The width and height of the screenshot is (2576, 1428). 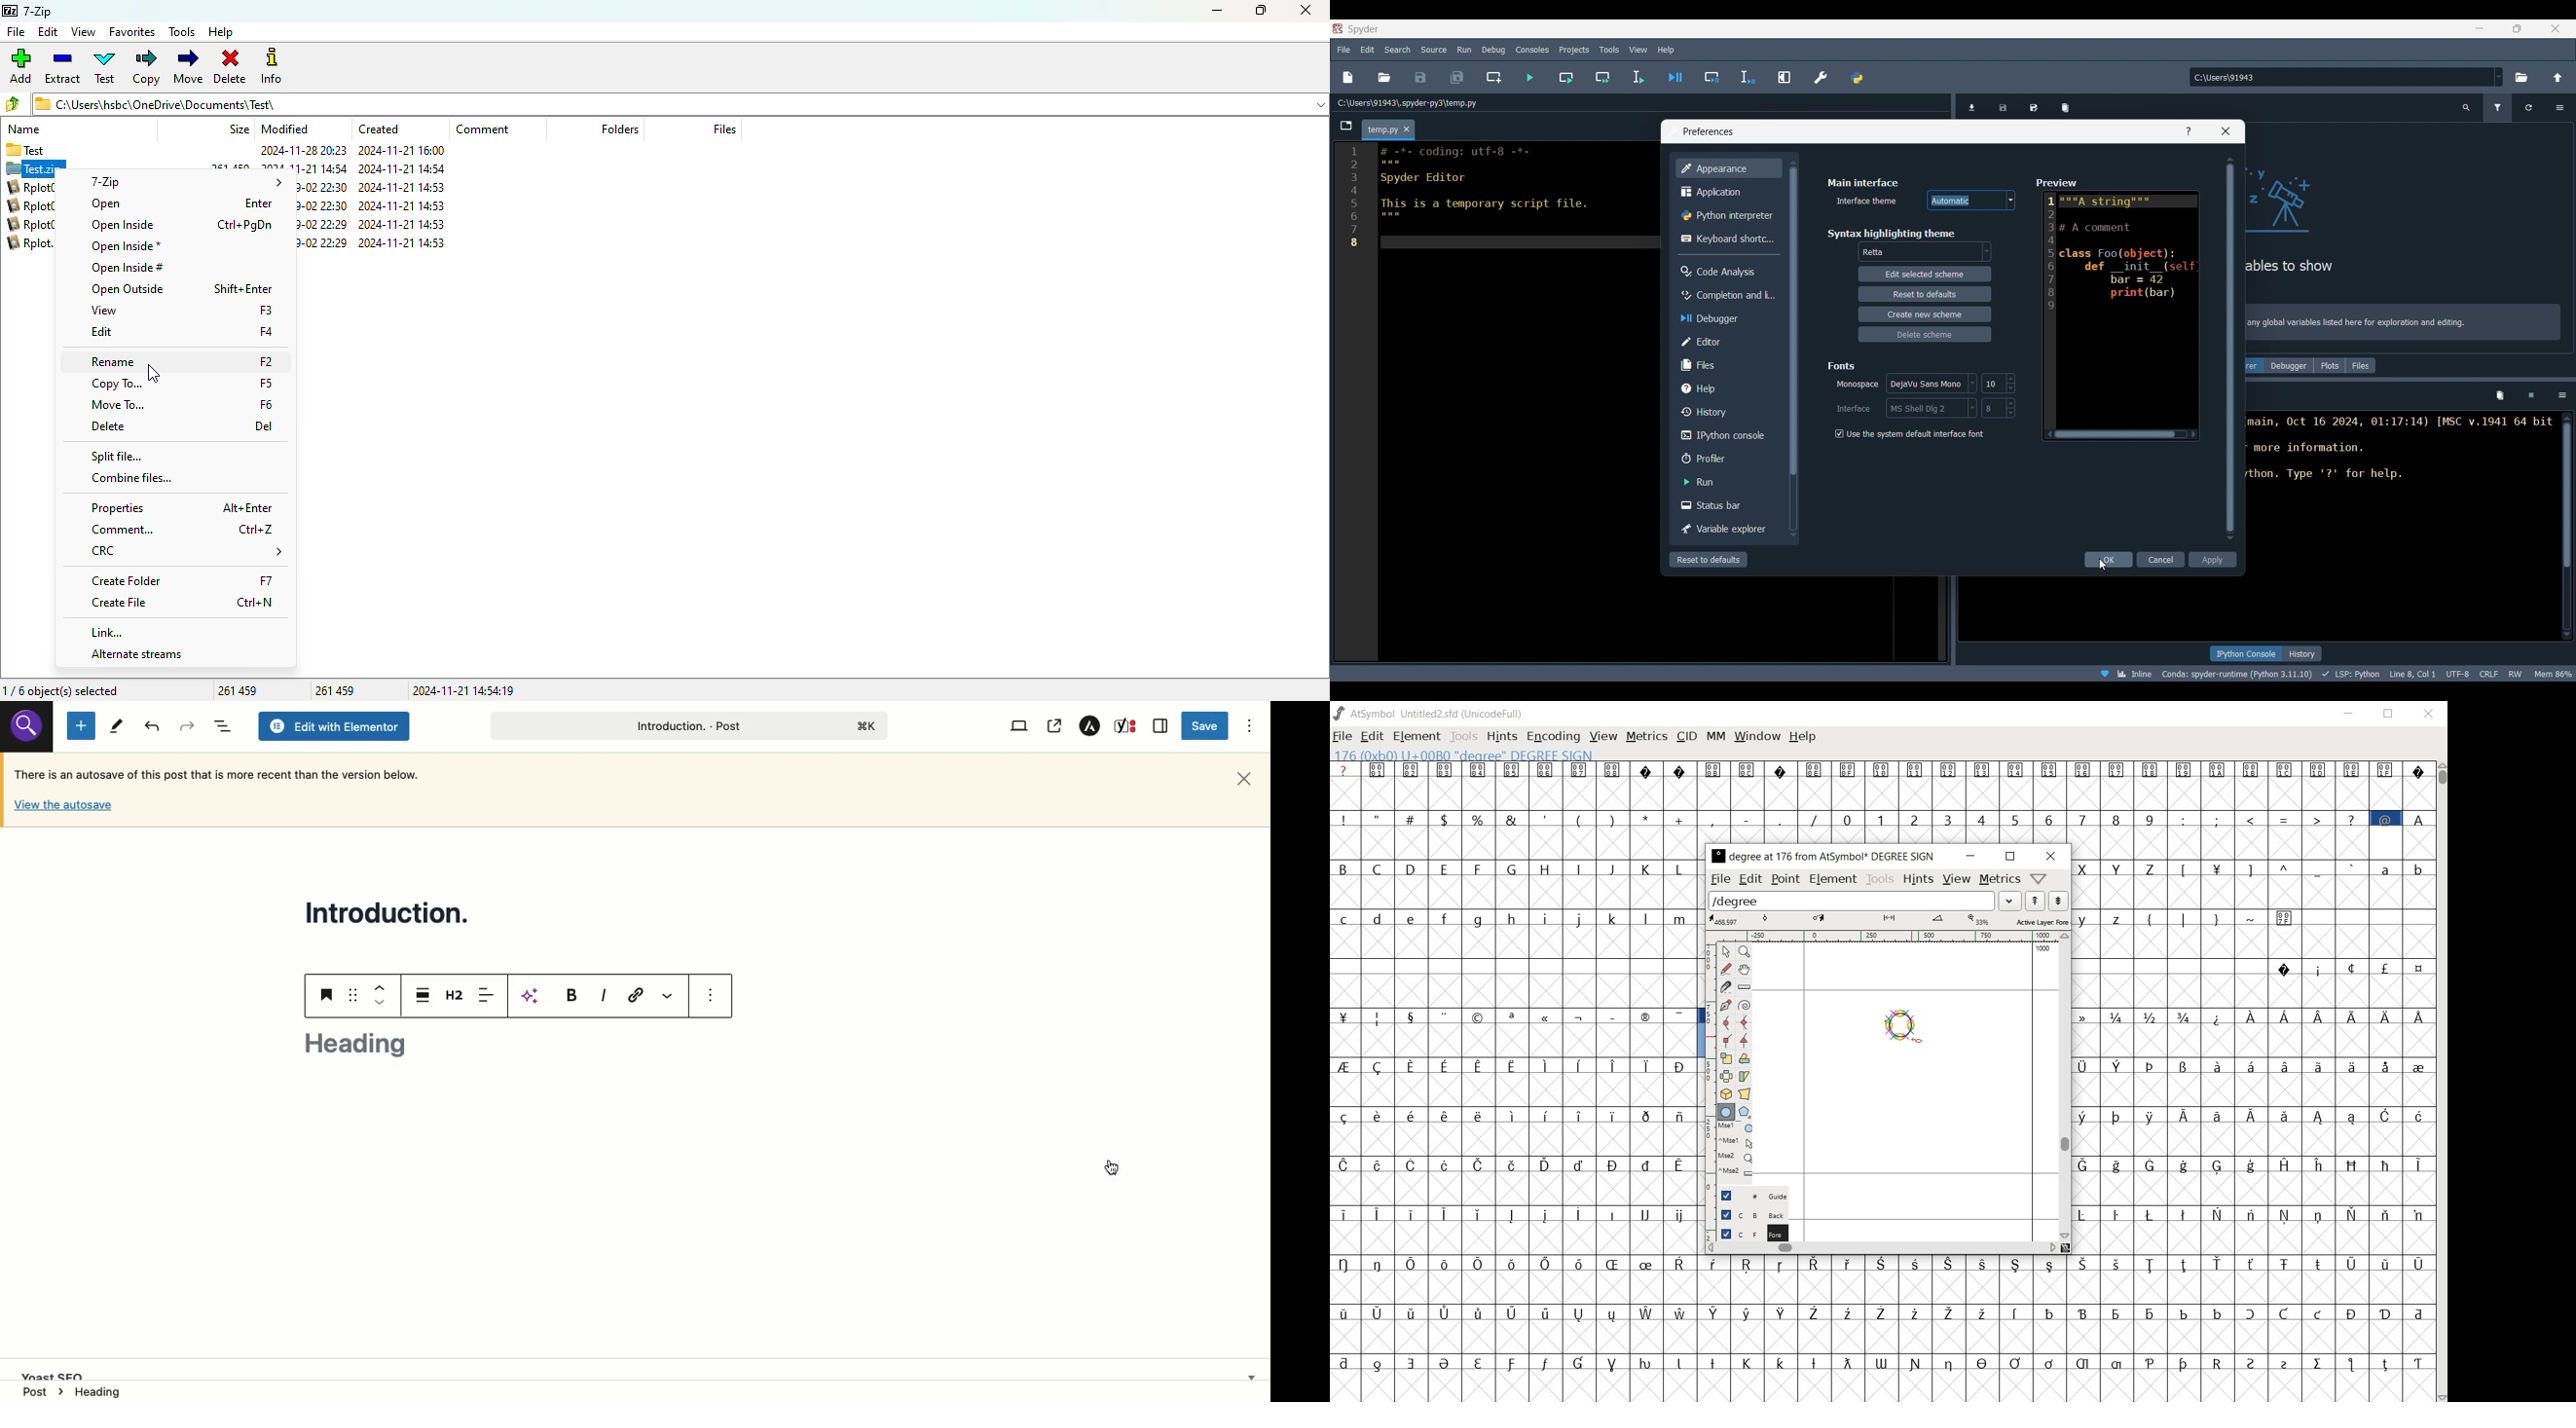 What do you see at coordinates (2255, 842) in the screenshot?
I see `empty glyph slots` at bounding box center [2255, 842].